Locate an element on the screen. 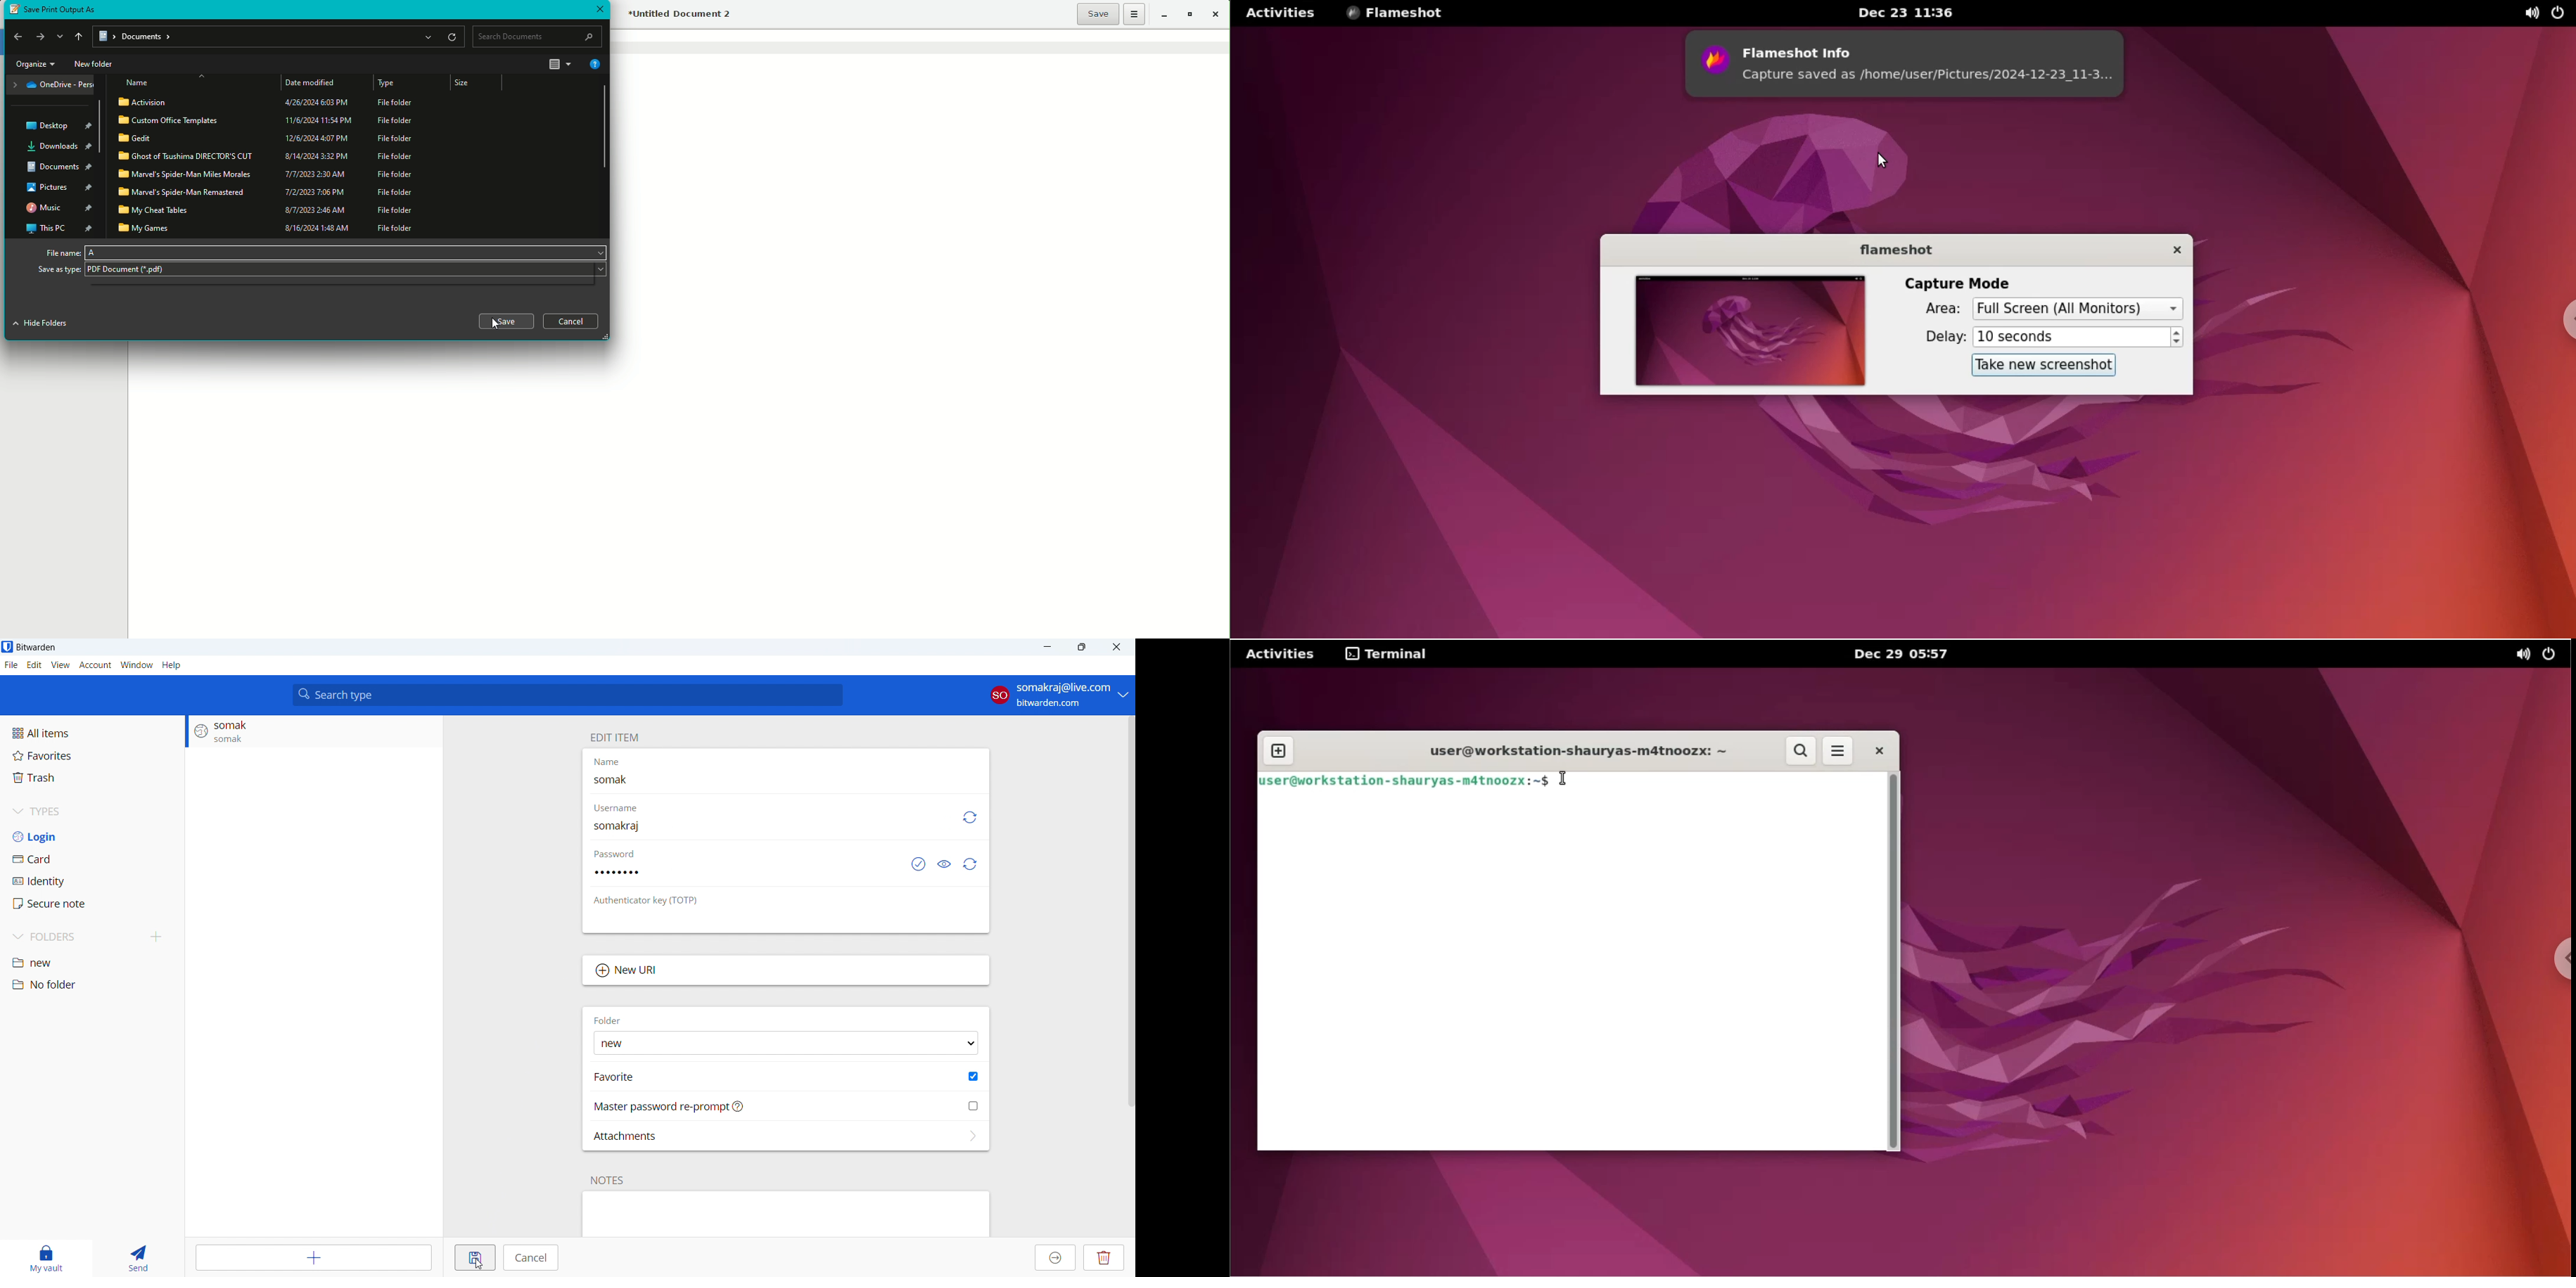 This screenshot has height=1288, width=2576. New URI is located at coordinates (786, 971).